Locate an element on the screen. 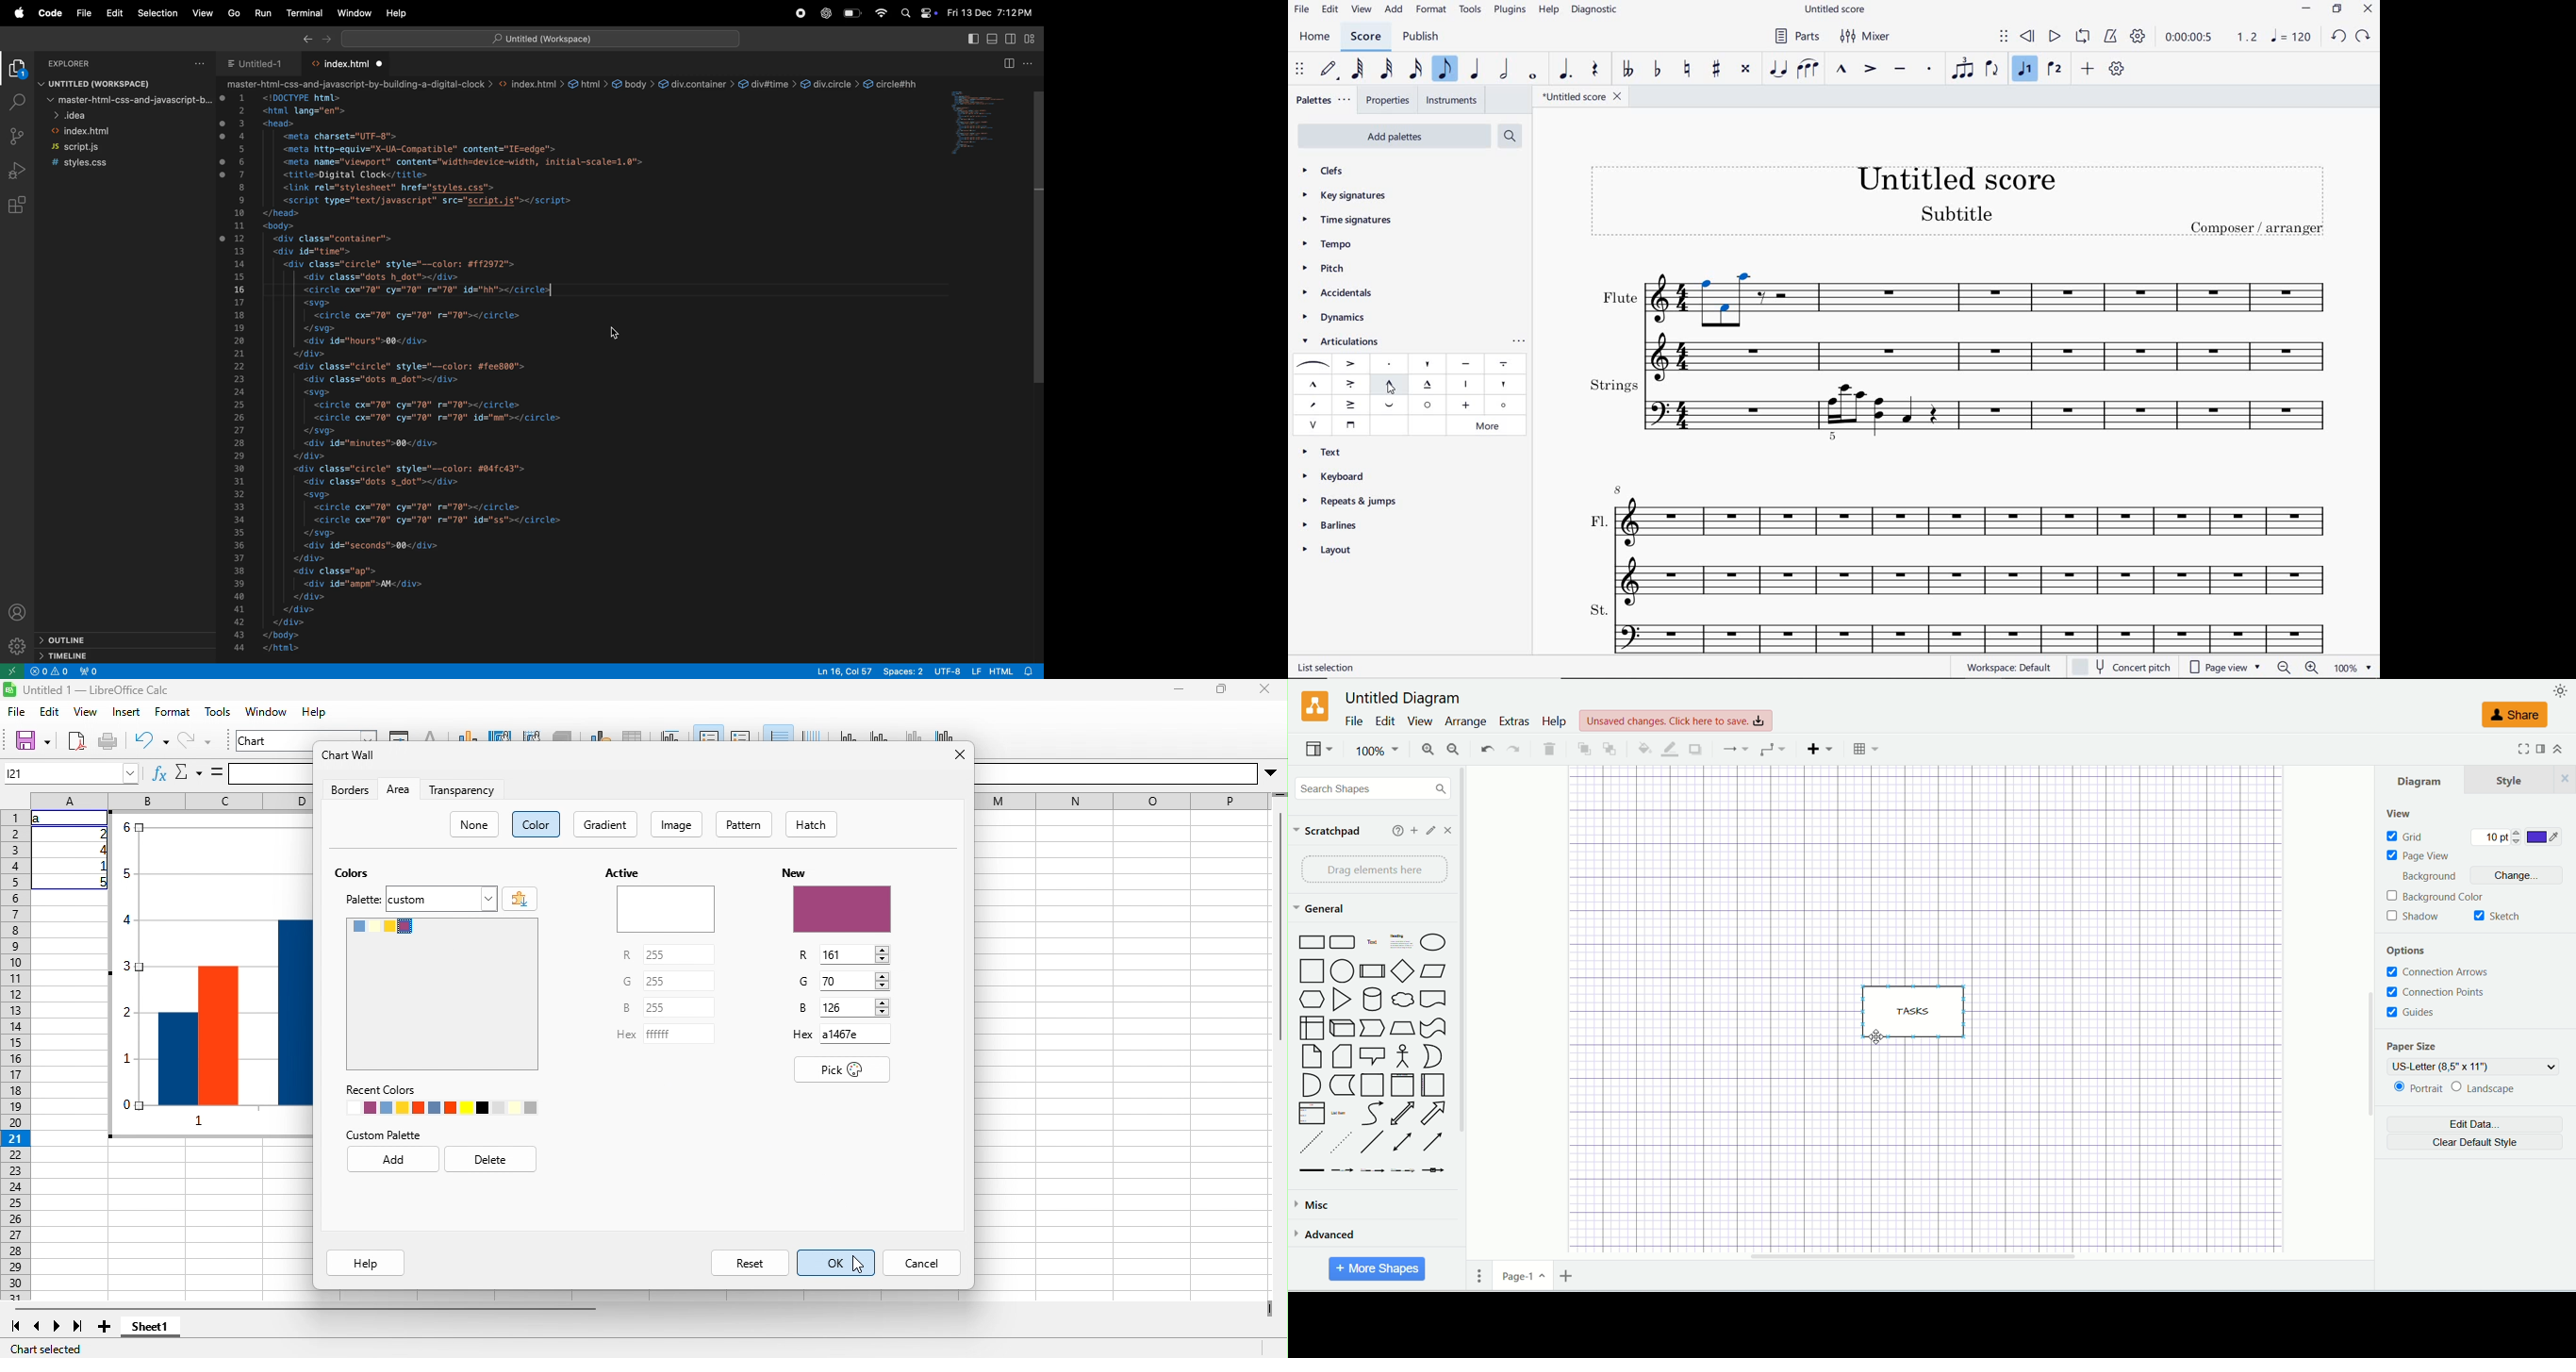 The height and width of the screenshot is (1372, 2576). reset is located at coordinates (750, 1263).